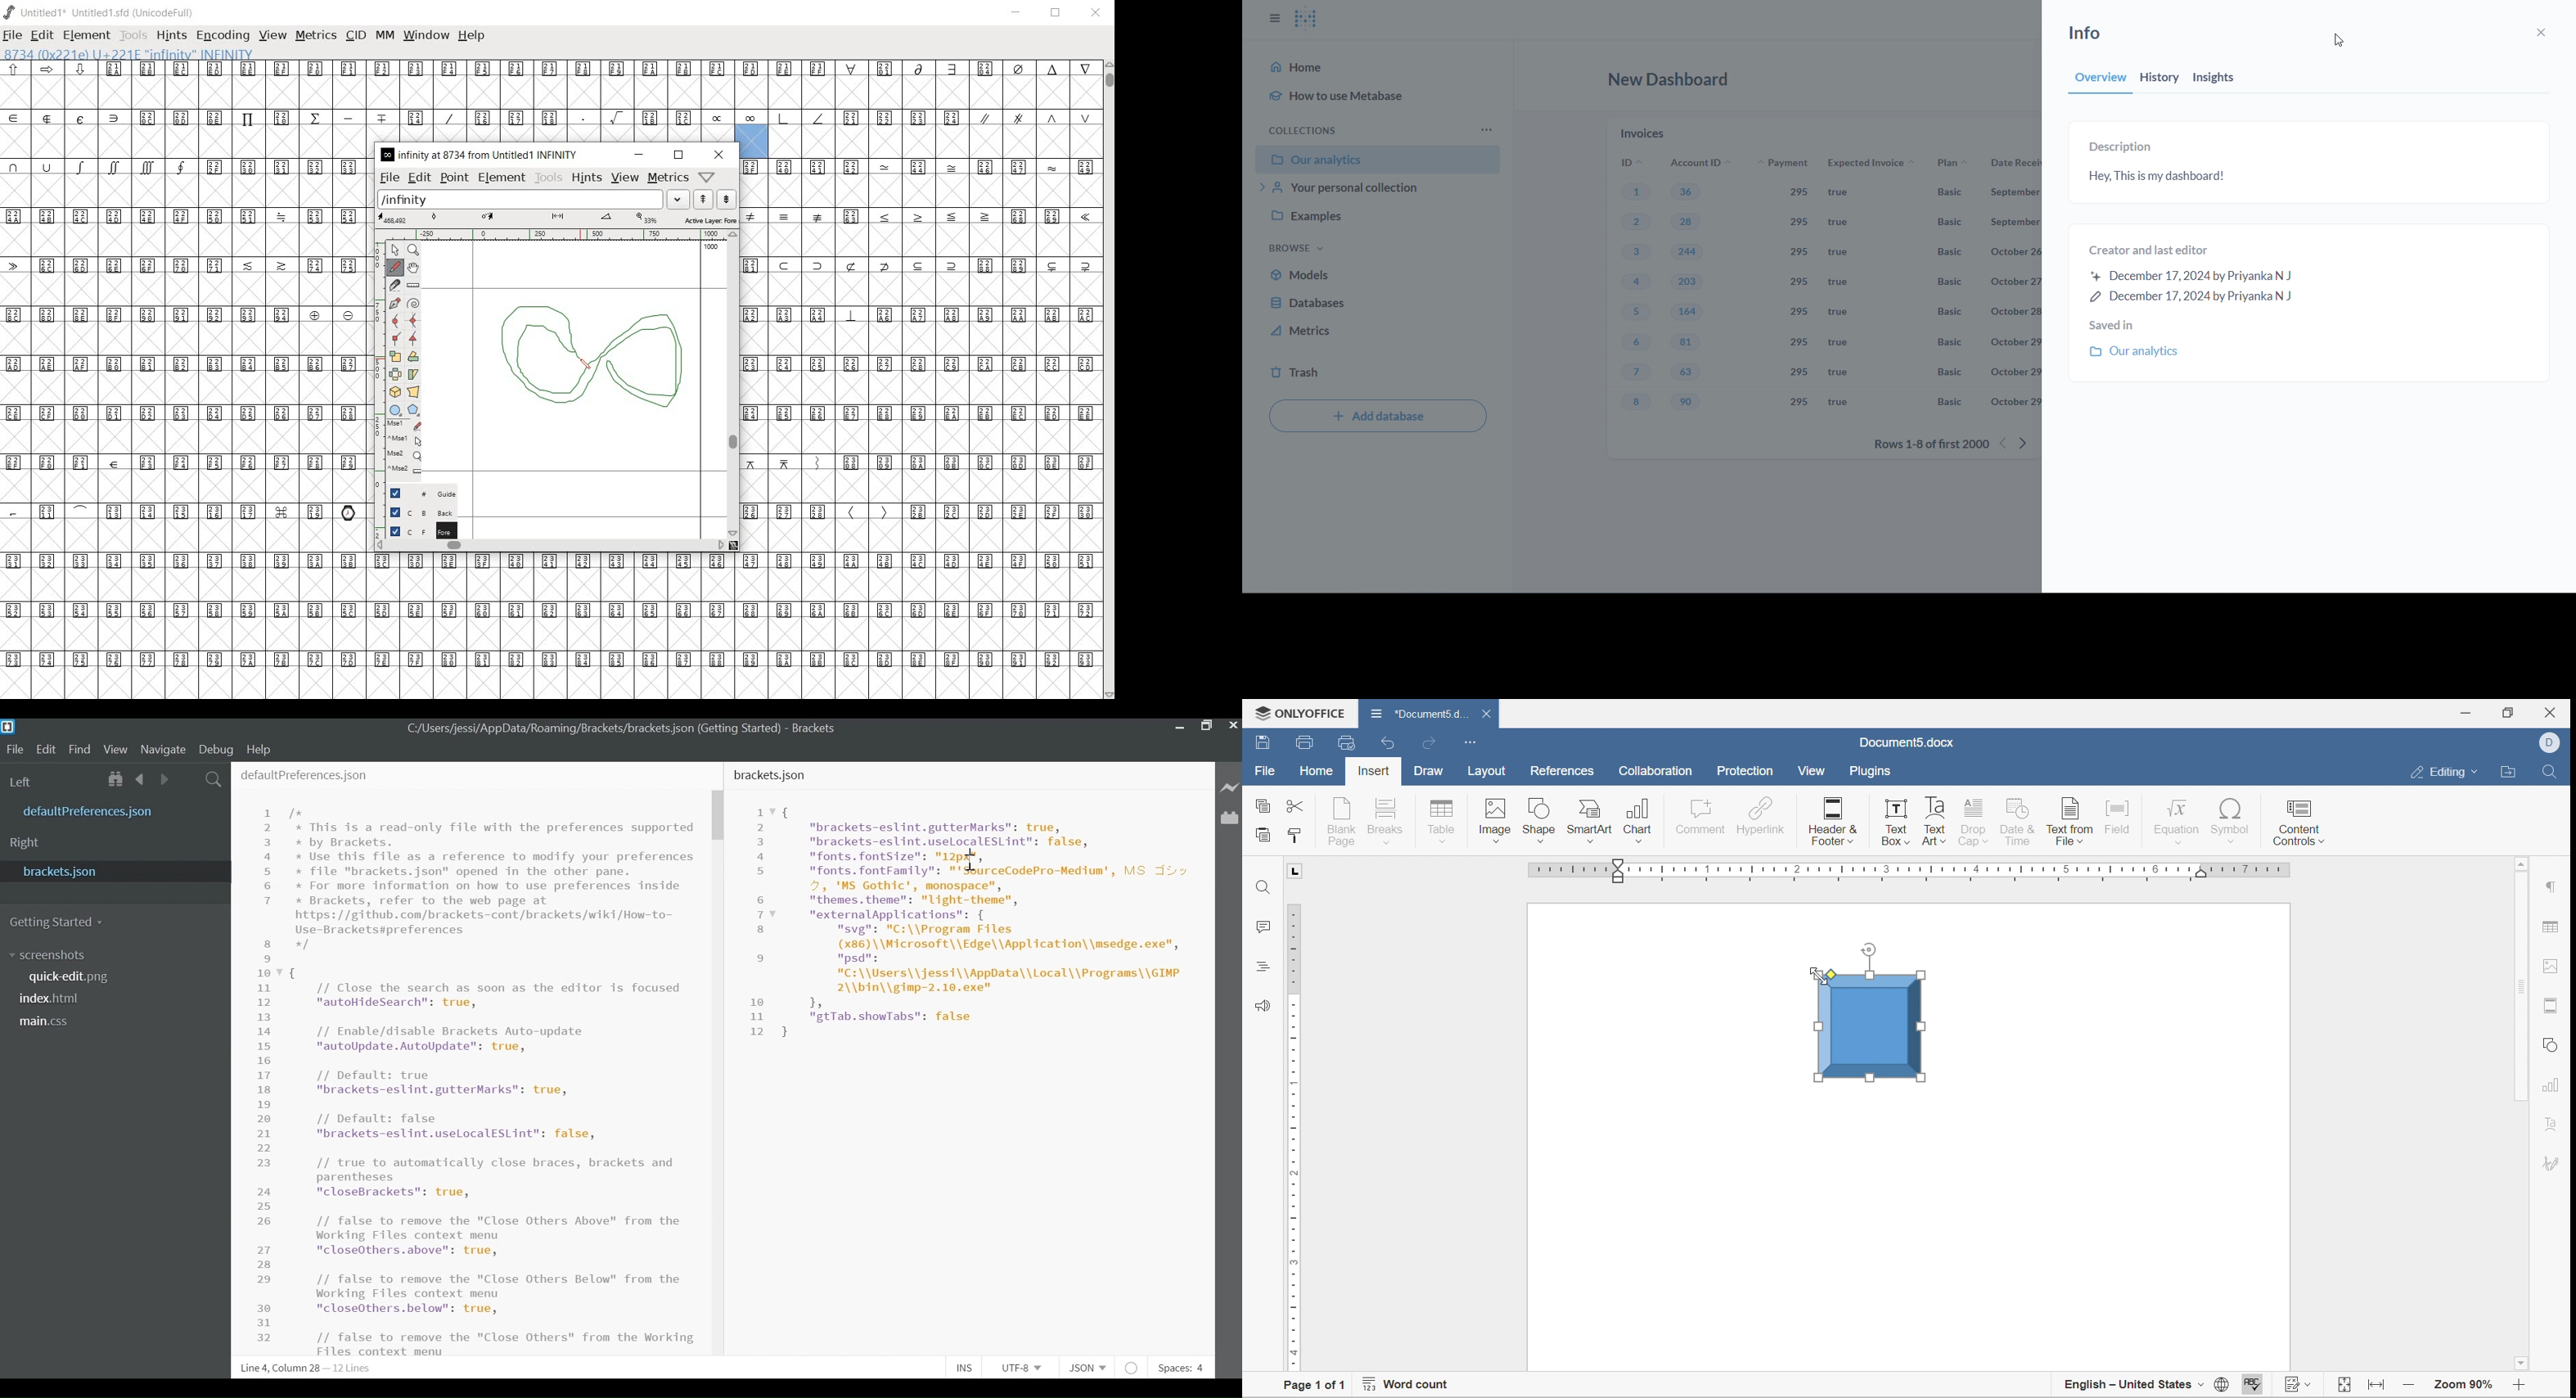  What do you see at coordinates (1656, 771) in the screenshot?
I see `collaboration` at bounding box center [1656, 771].